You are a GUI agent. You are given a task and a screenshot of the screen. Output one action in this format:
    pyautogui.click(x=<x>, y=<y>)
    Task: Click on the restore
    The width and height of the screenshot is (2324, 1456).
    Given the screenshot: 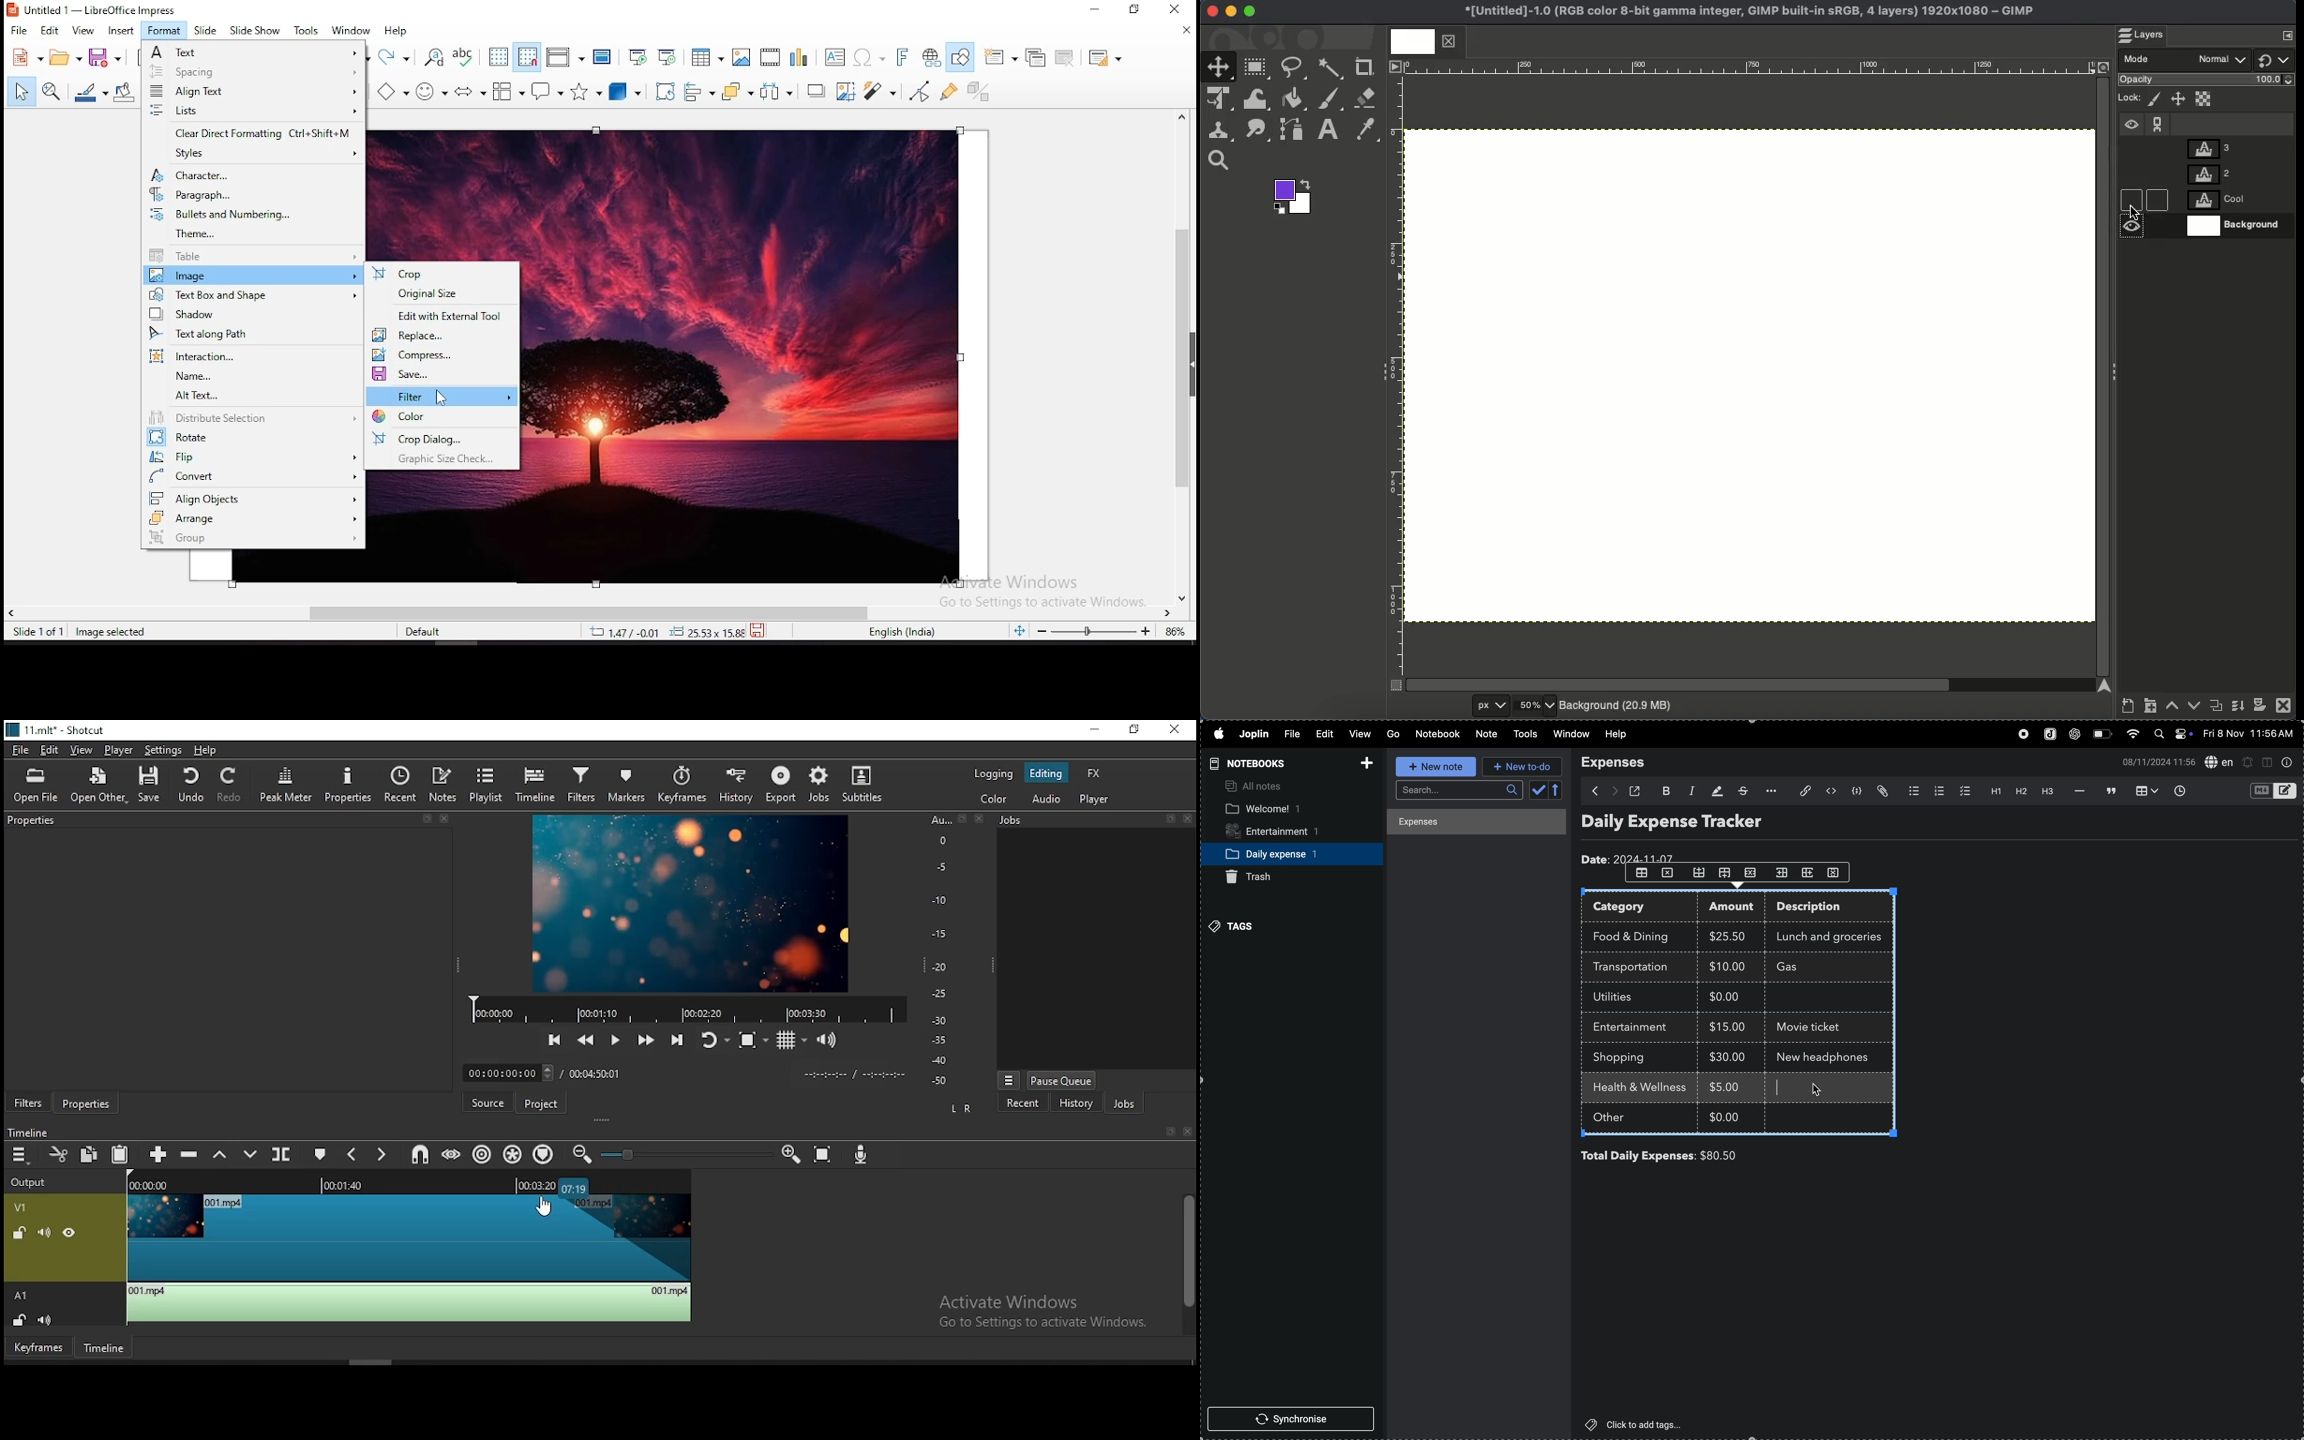 What is the action you would take?
    pyautogui.click(x=1136, y=11)
    